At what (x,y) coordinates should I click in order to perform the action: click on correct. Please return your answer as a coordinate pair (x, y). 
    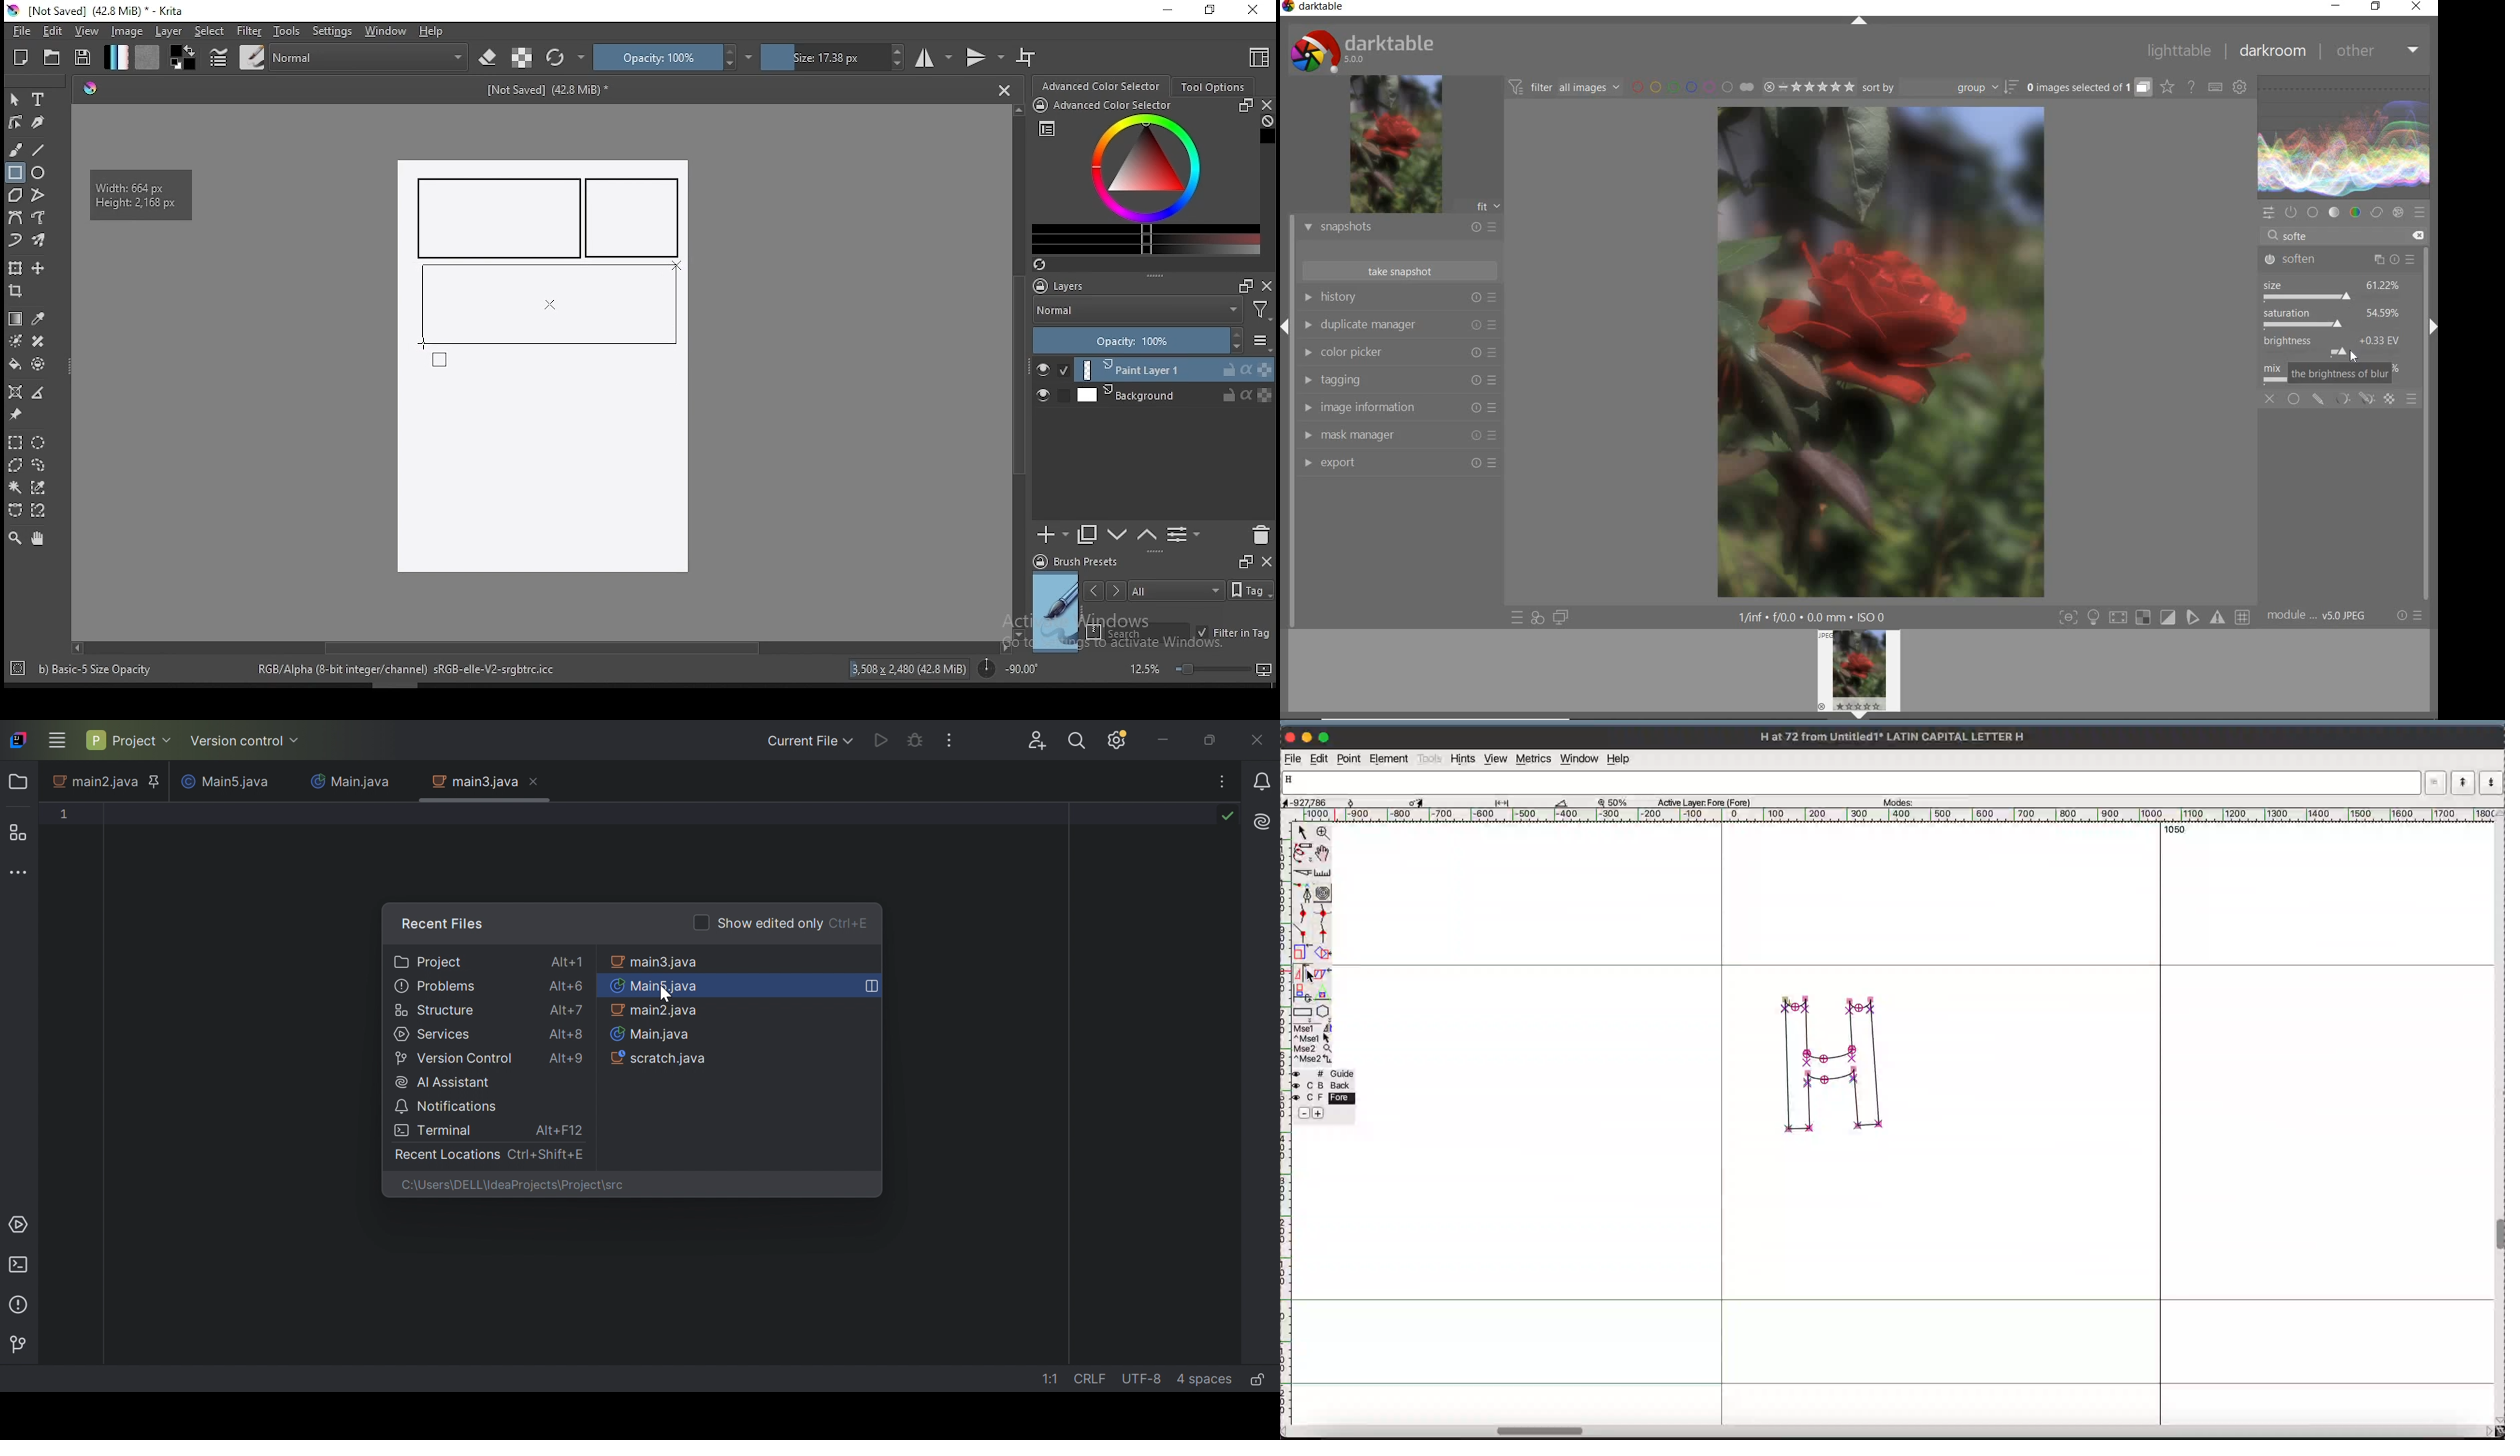
    Looking at the image, I should click on (2377, 213).